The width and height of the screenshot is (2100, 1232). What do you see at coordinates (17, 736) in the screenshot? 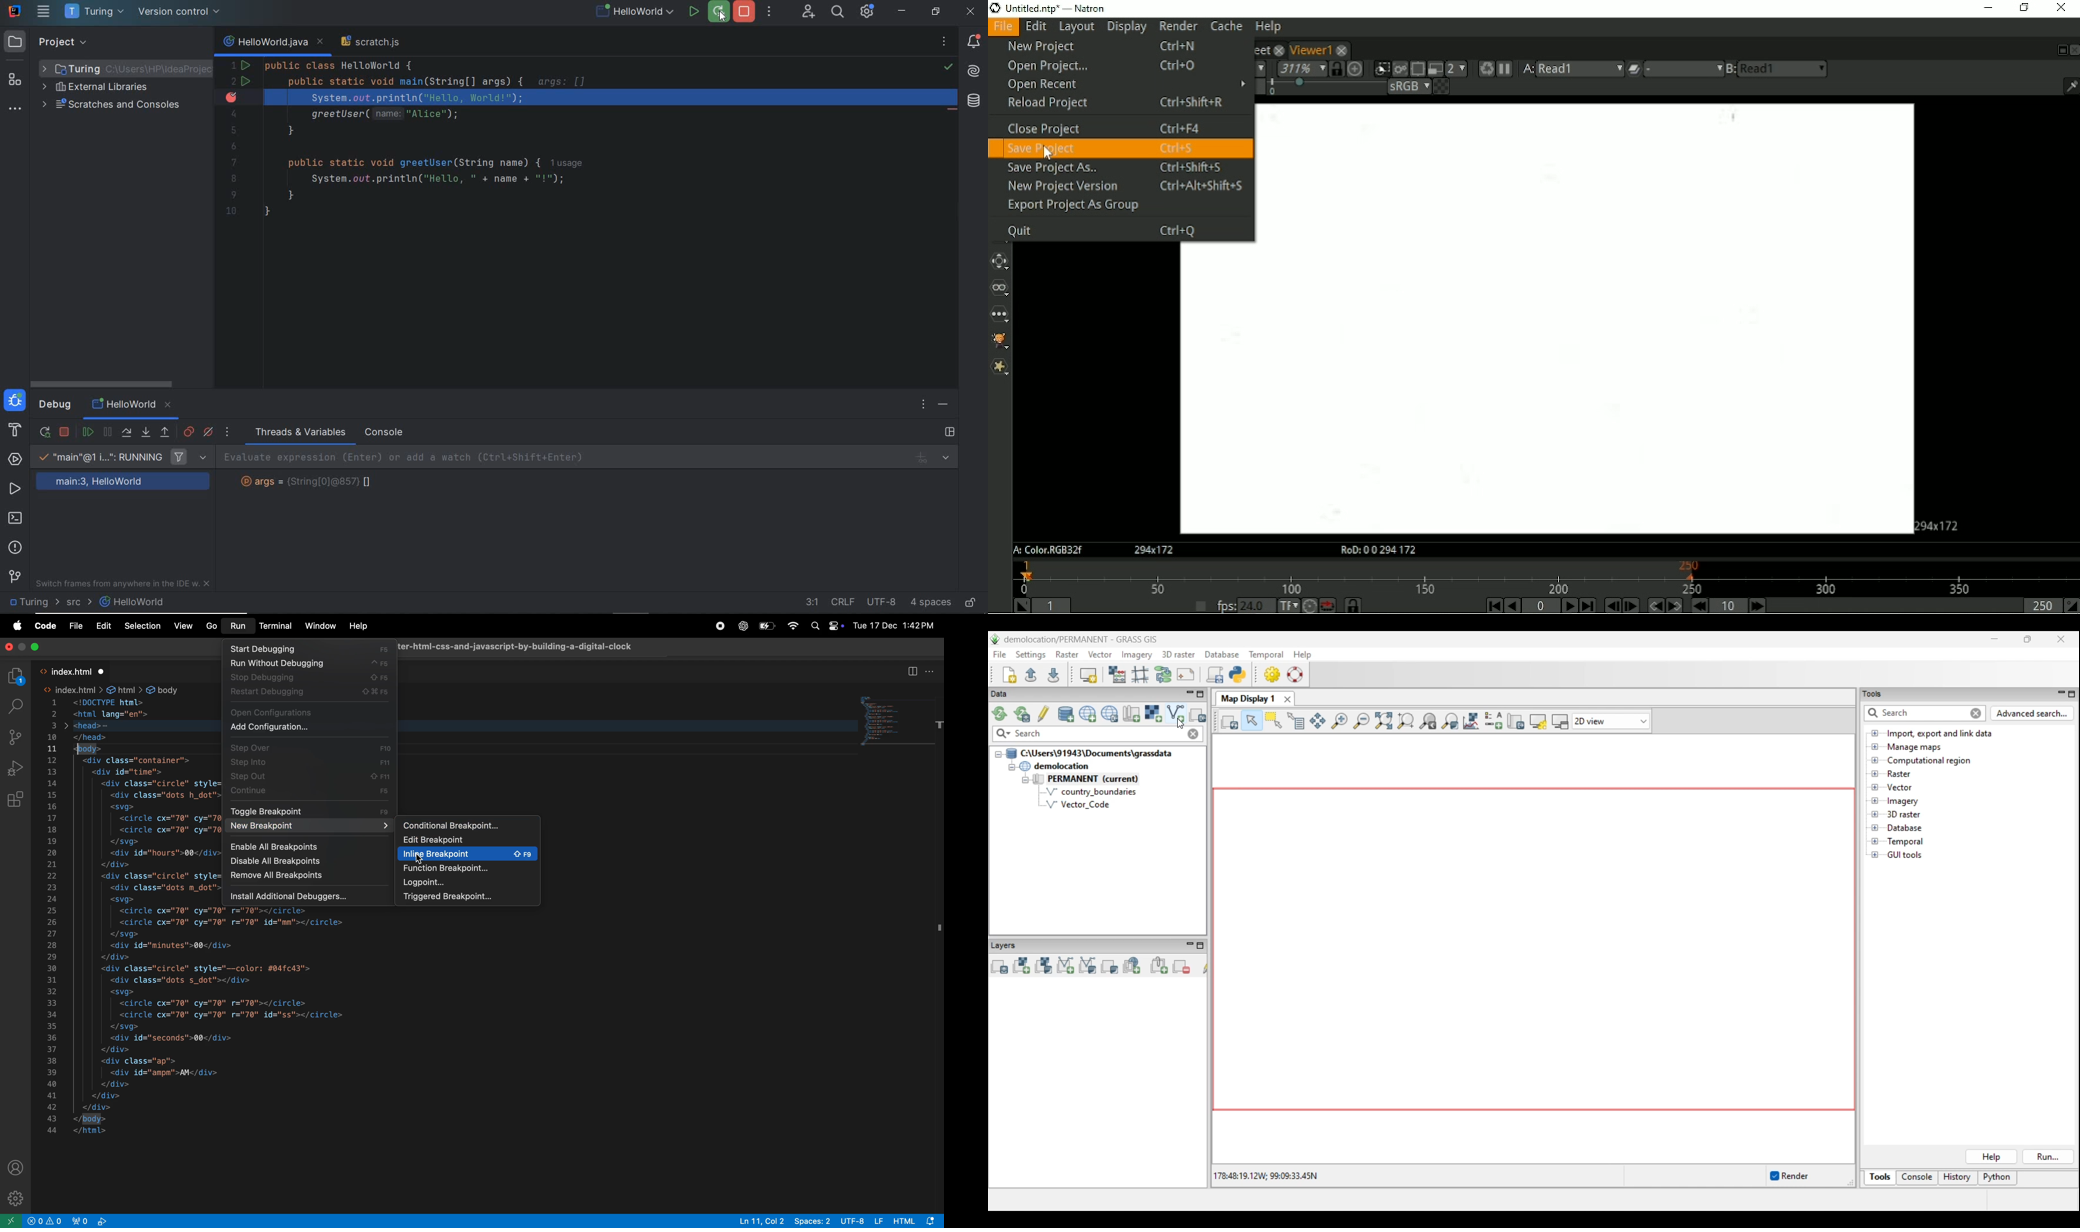
I see `source control` at bounding box center [17, 736].